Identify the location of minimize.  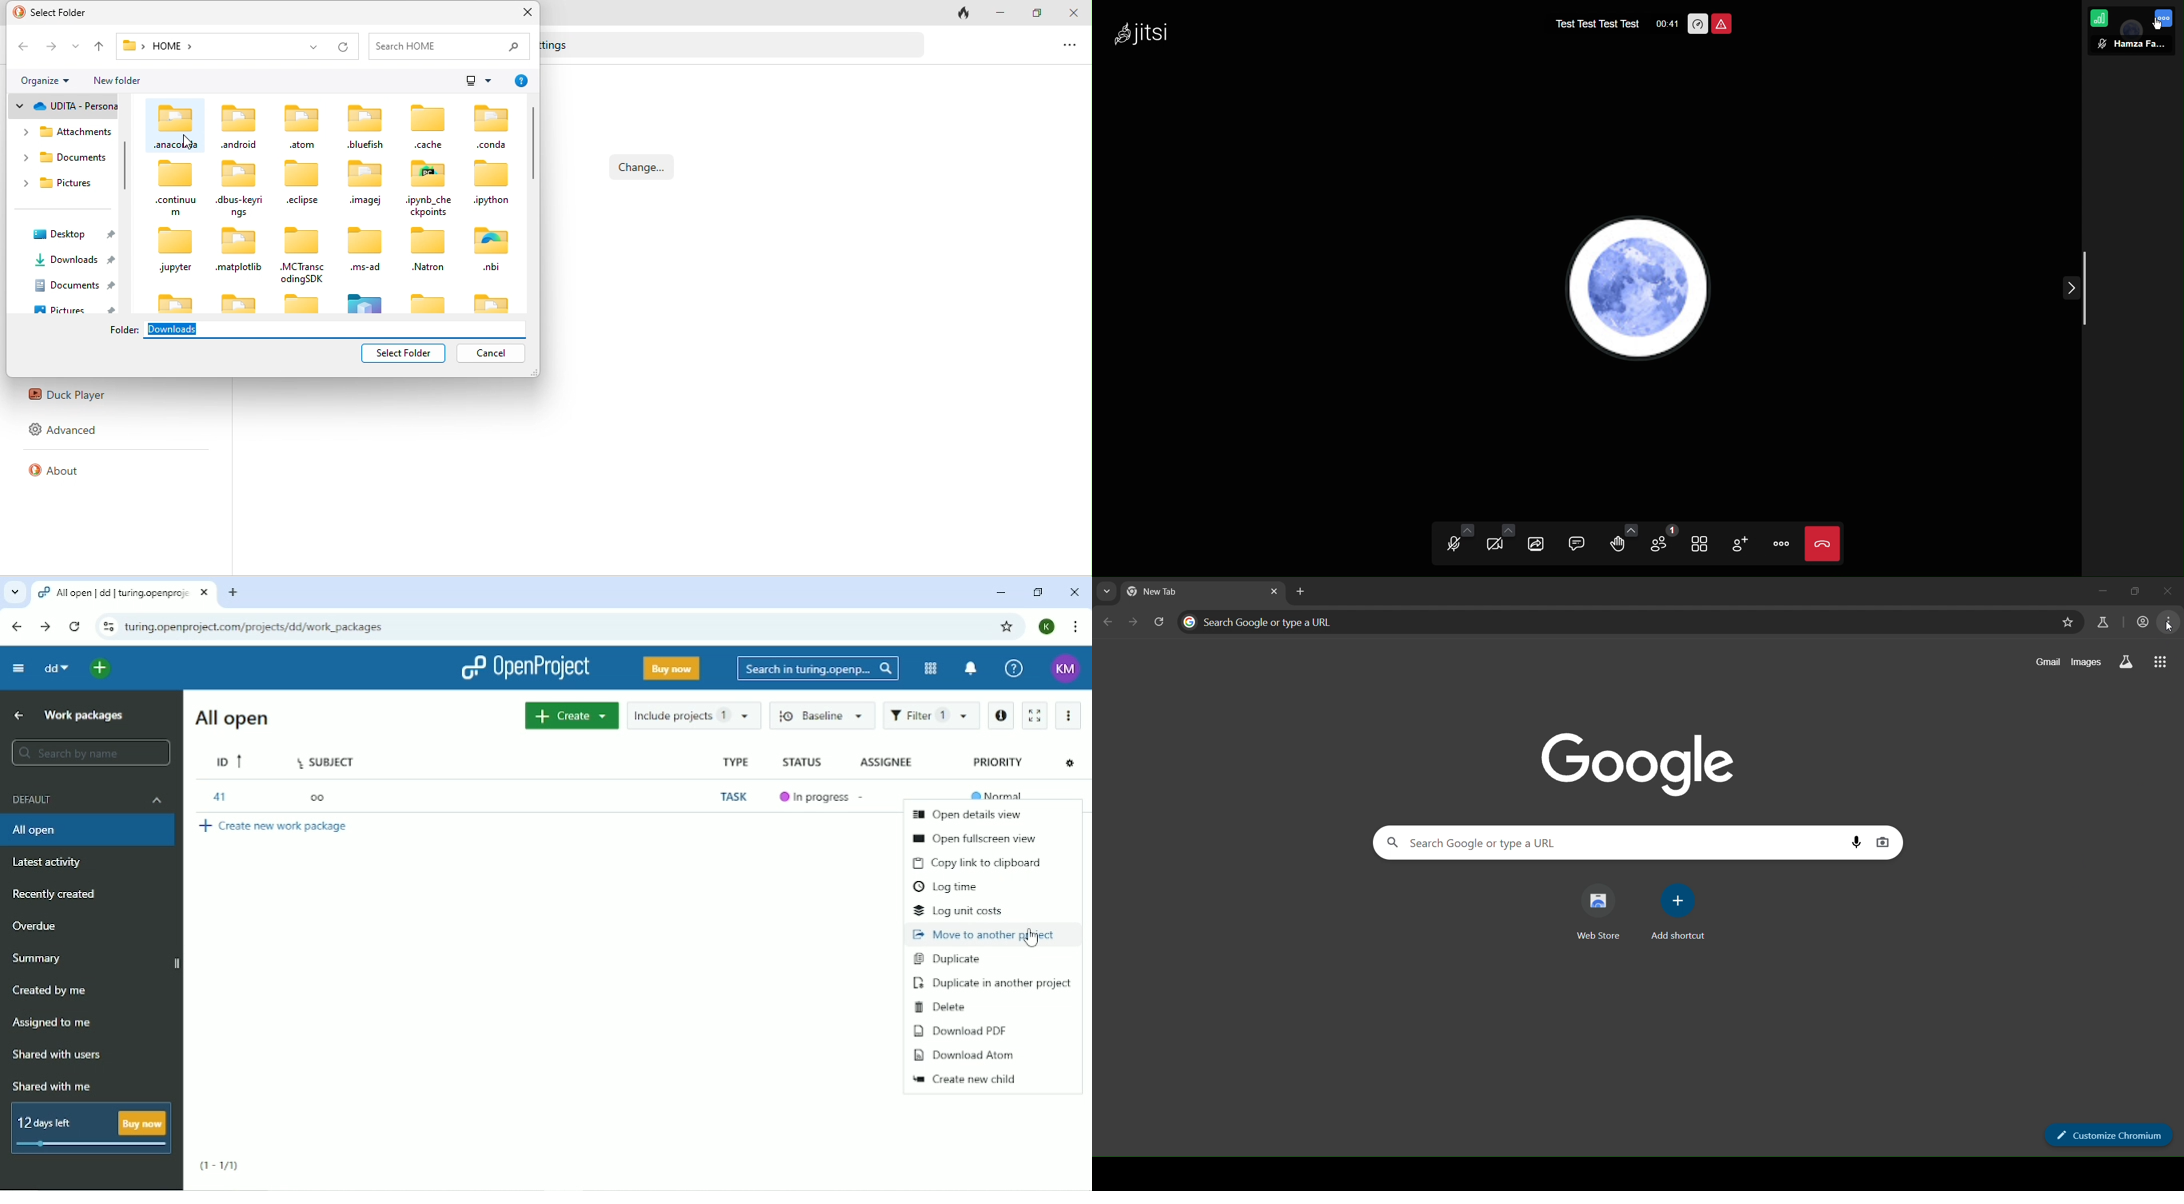
(1001, 12).